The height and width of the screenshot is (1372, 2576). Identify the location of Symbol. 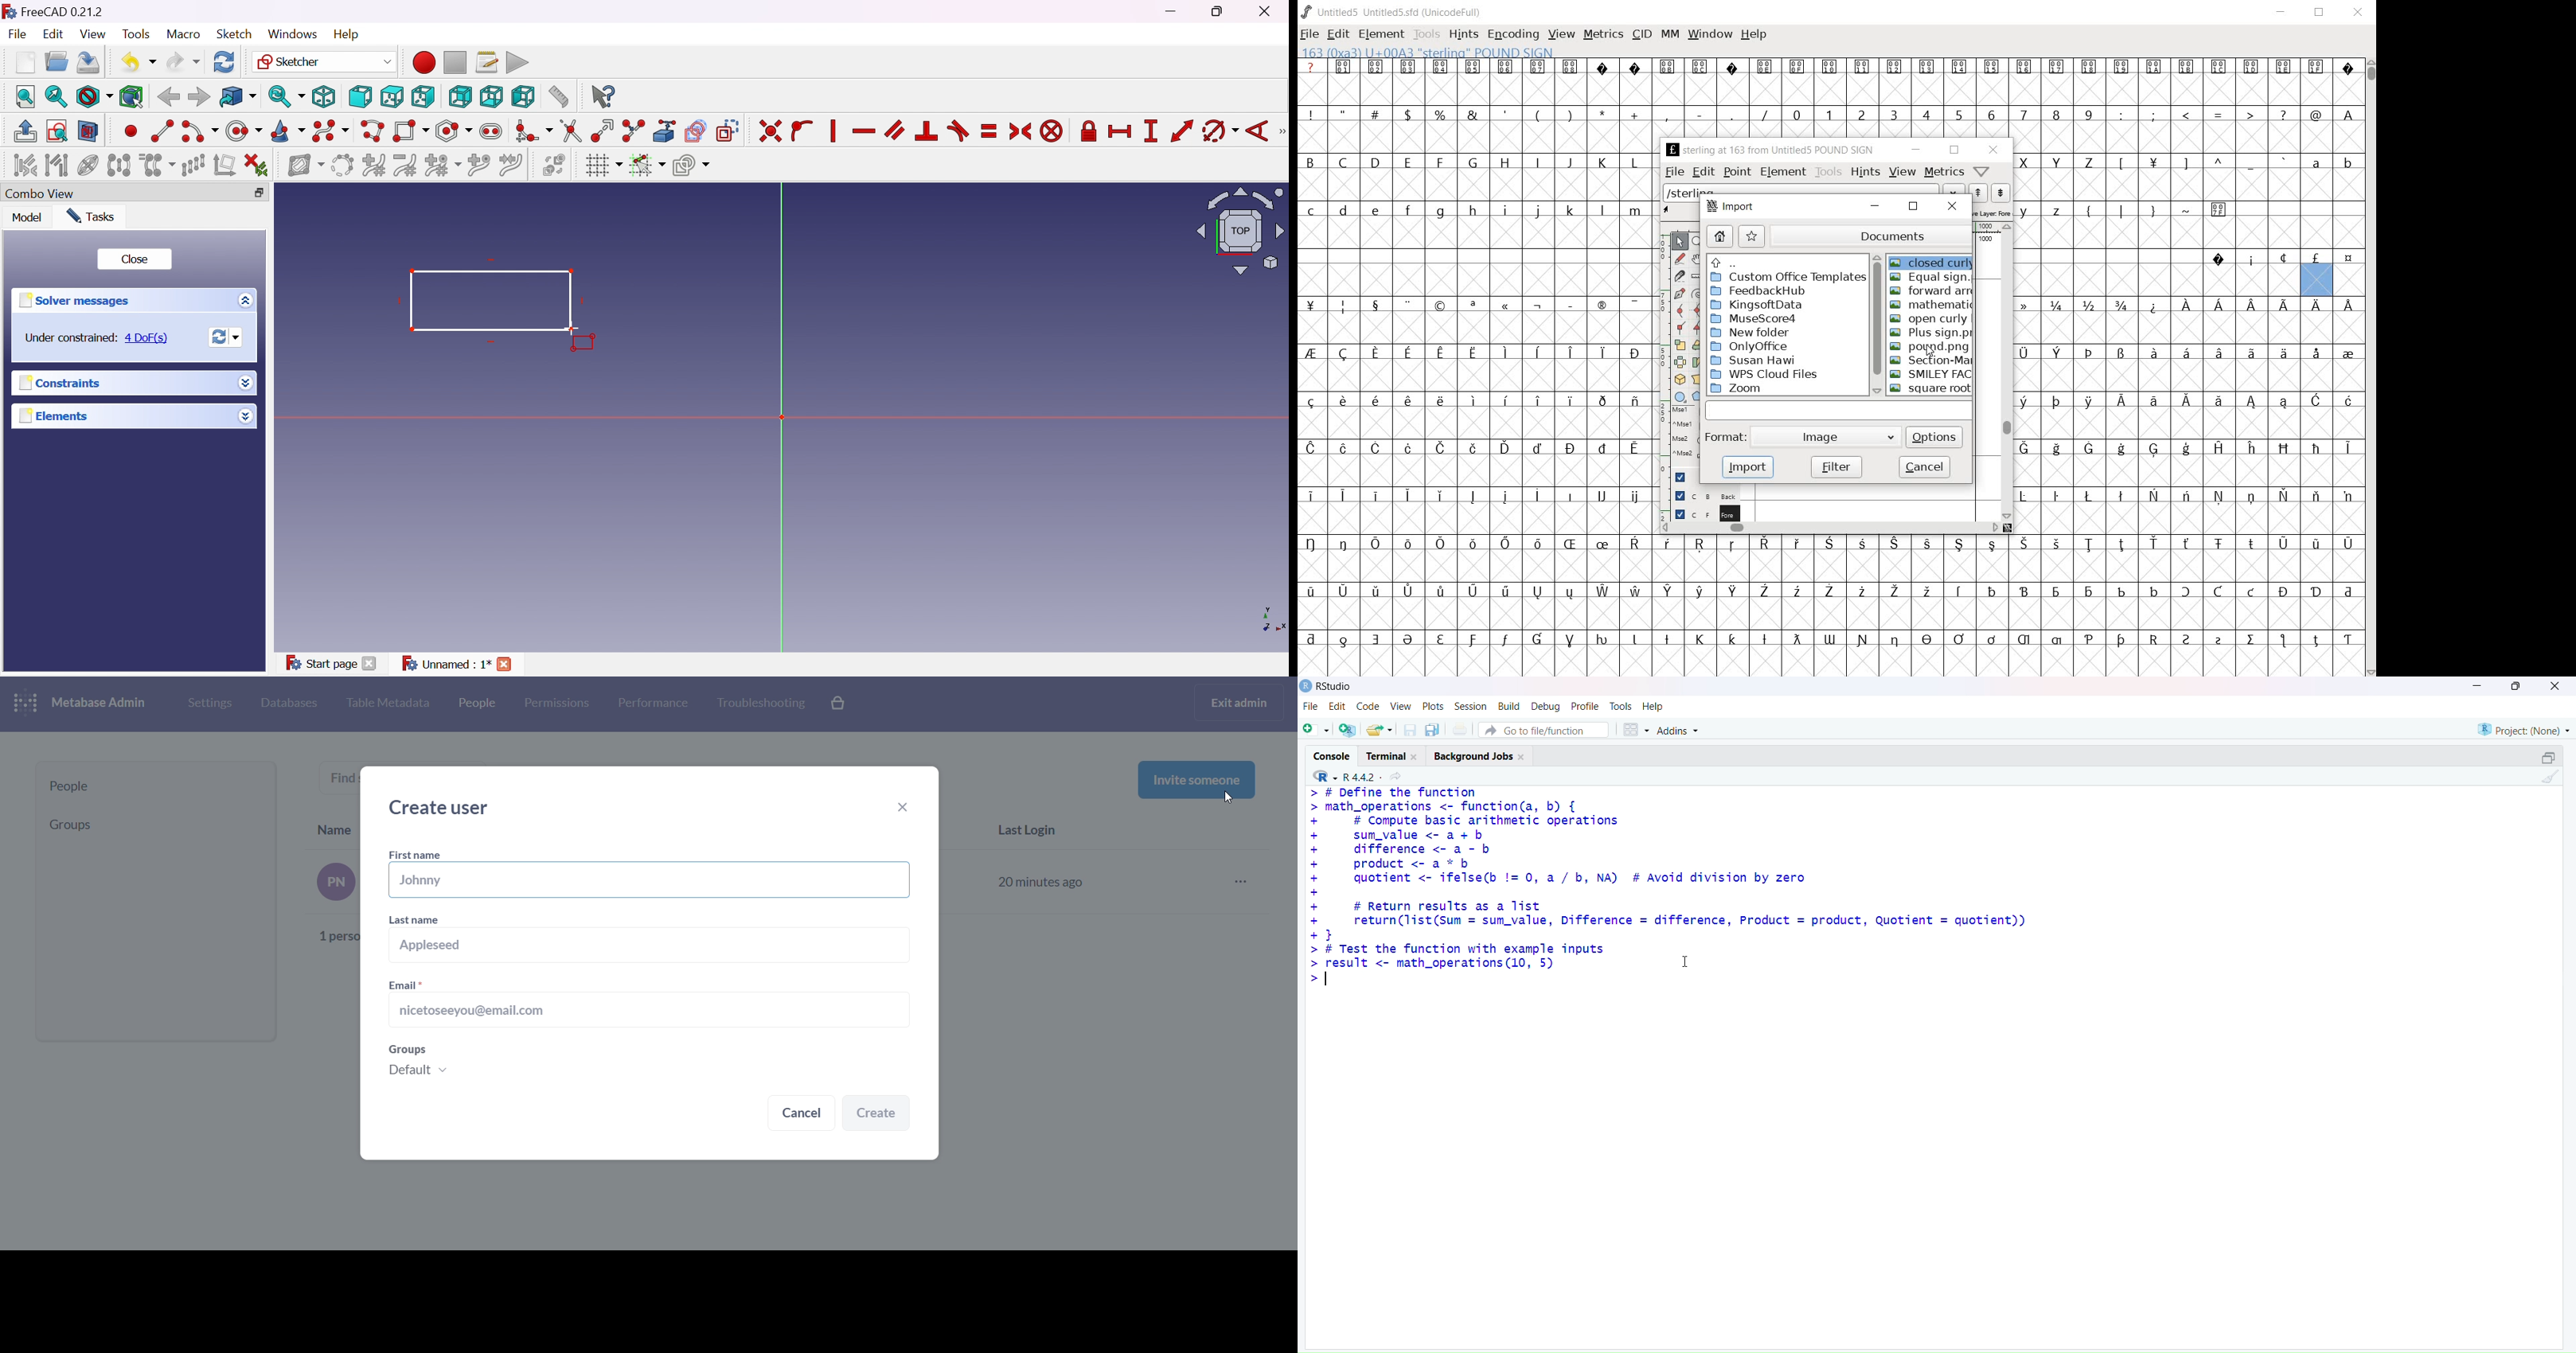
(1407, 591).